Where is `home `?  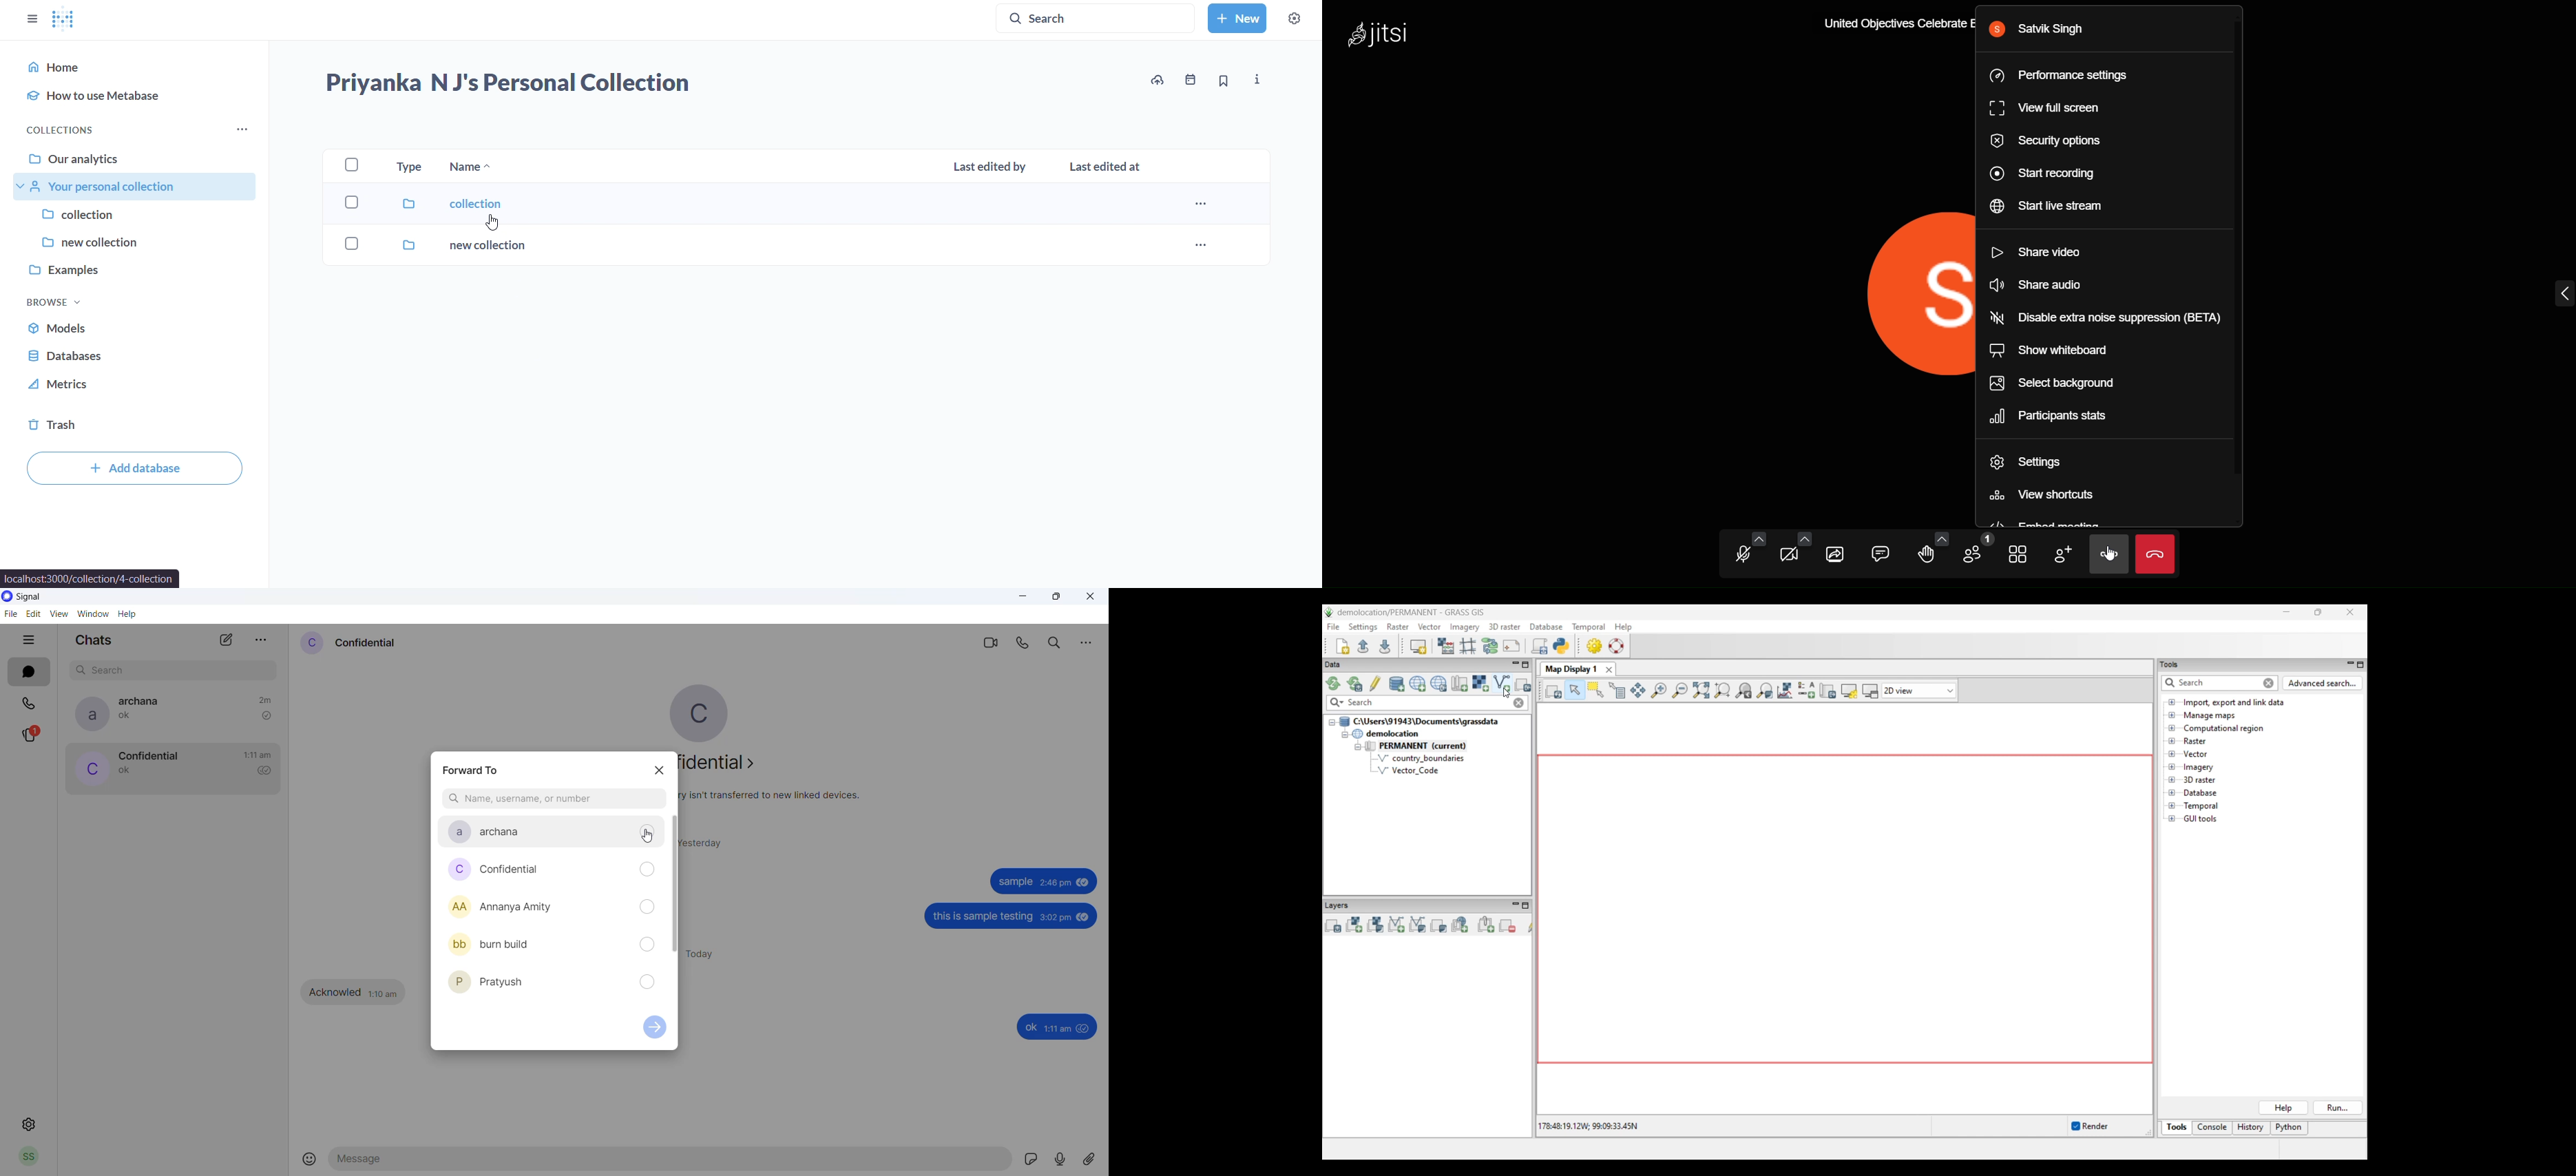 home  is located at coordinates (138, 65).